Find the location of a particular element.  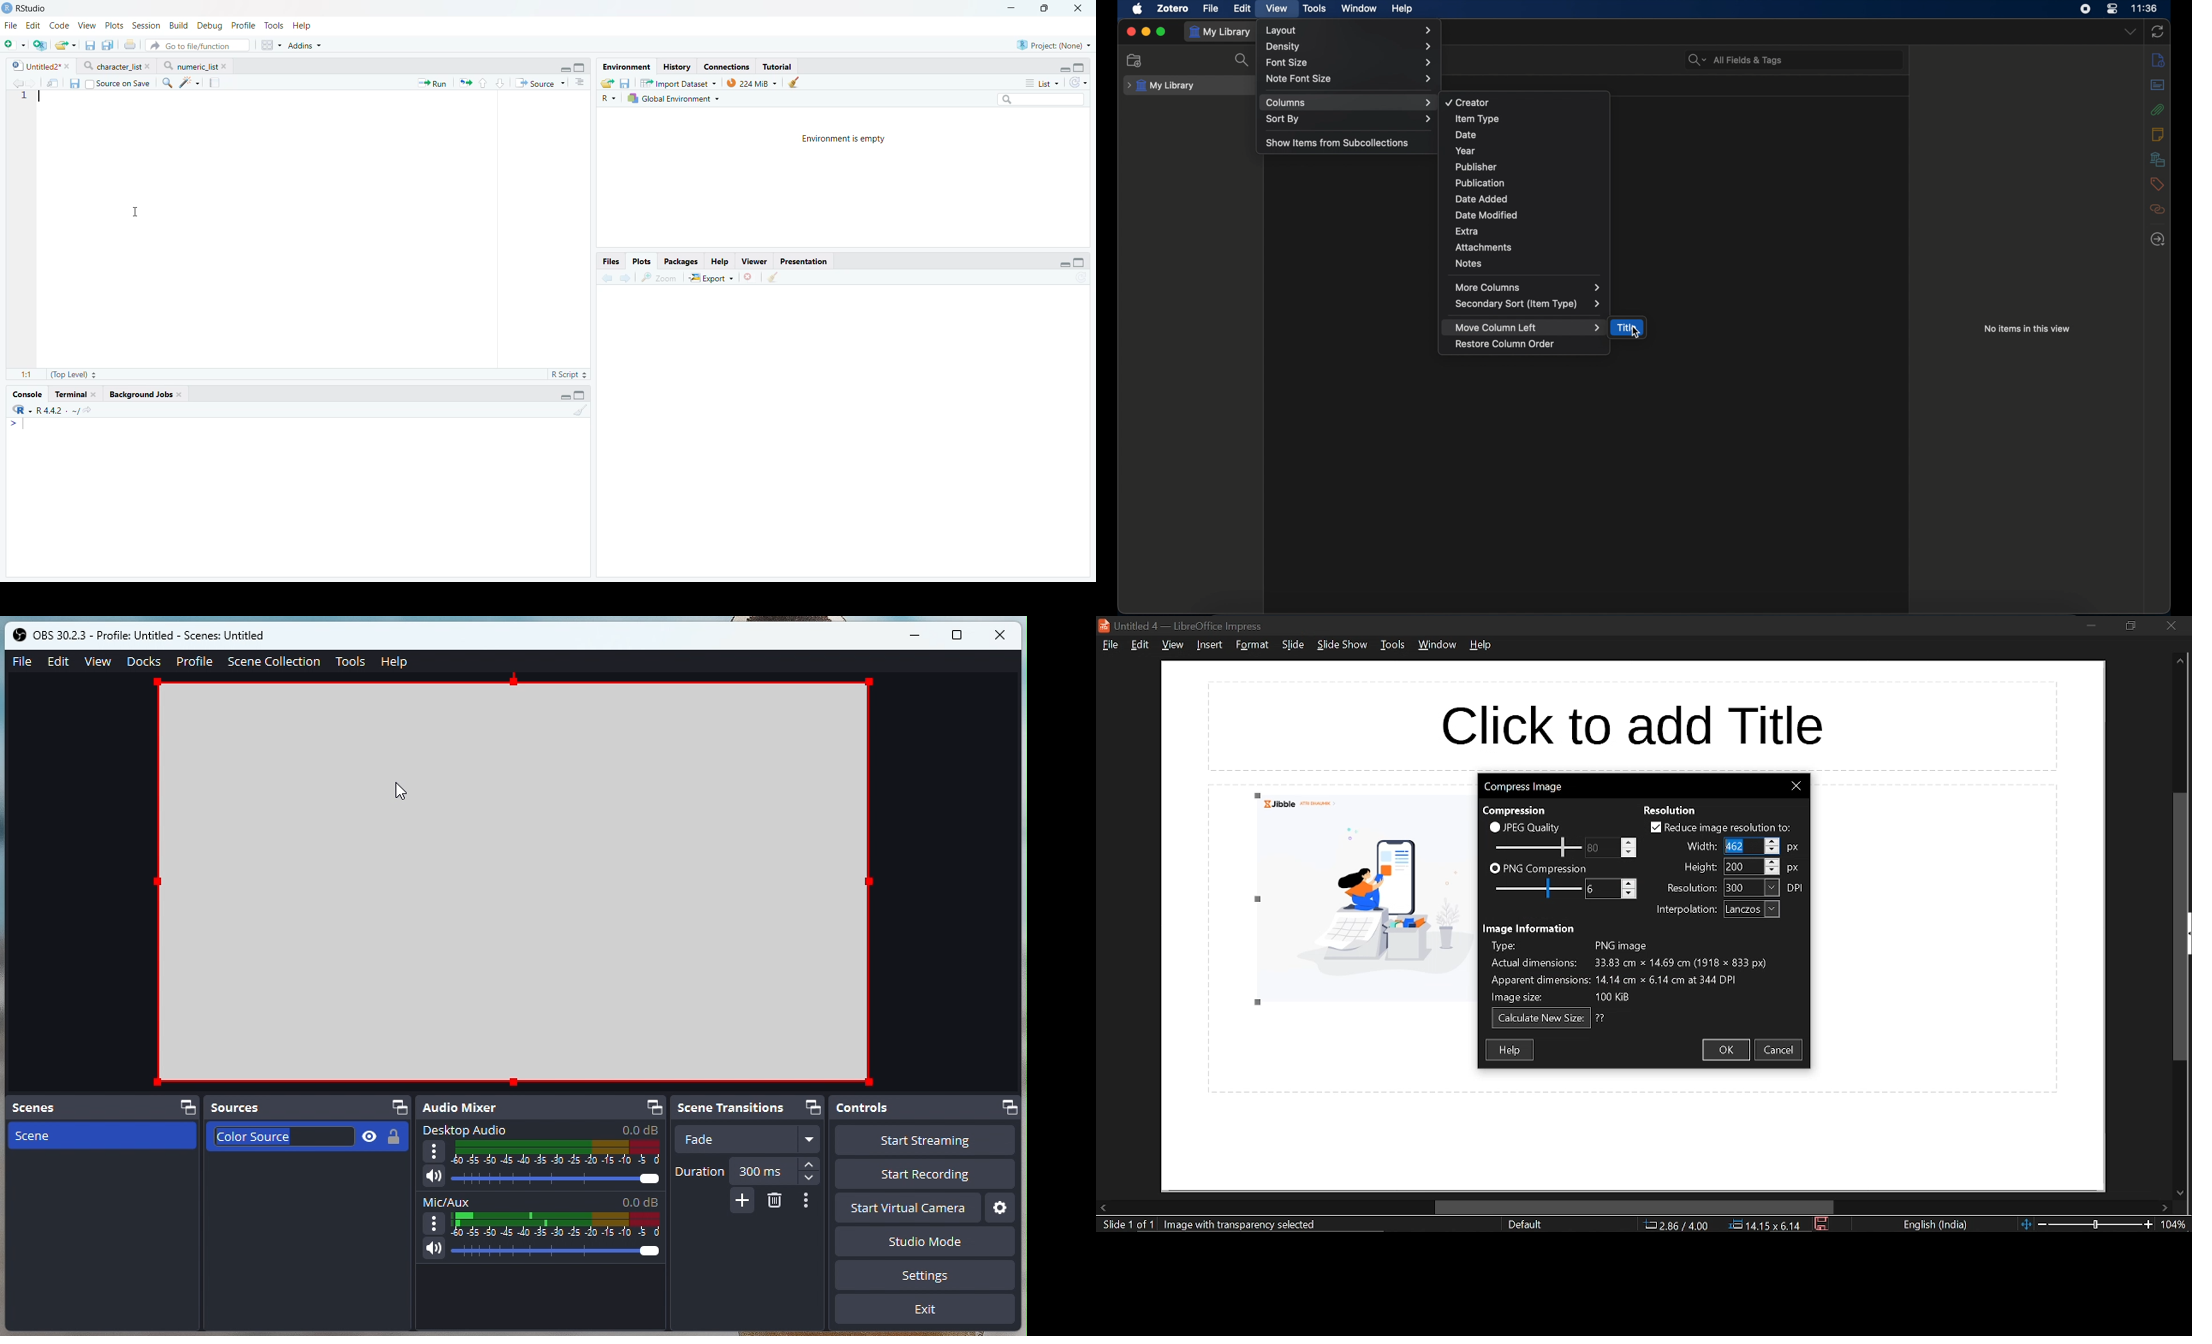

Import Dataset is located at coordinates (679, 83).